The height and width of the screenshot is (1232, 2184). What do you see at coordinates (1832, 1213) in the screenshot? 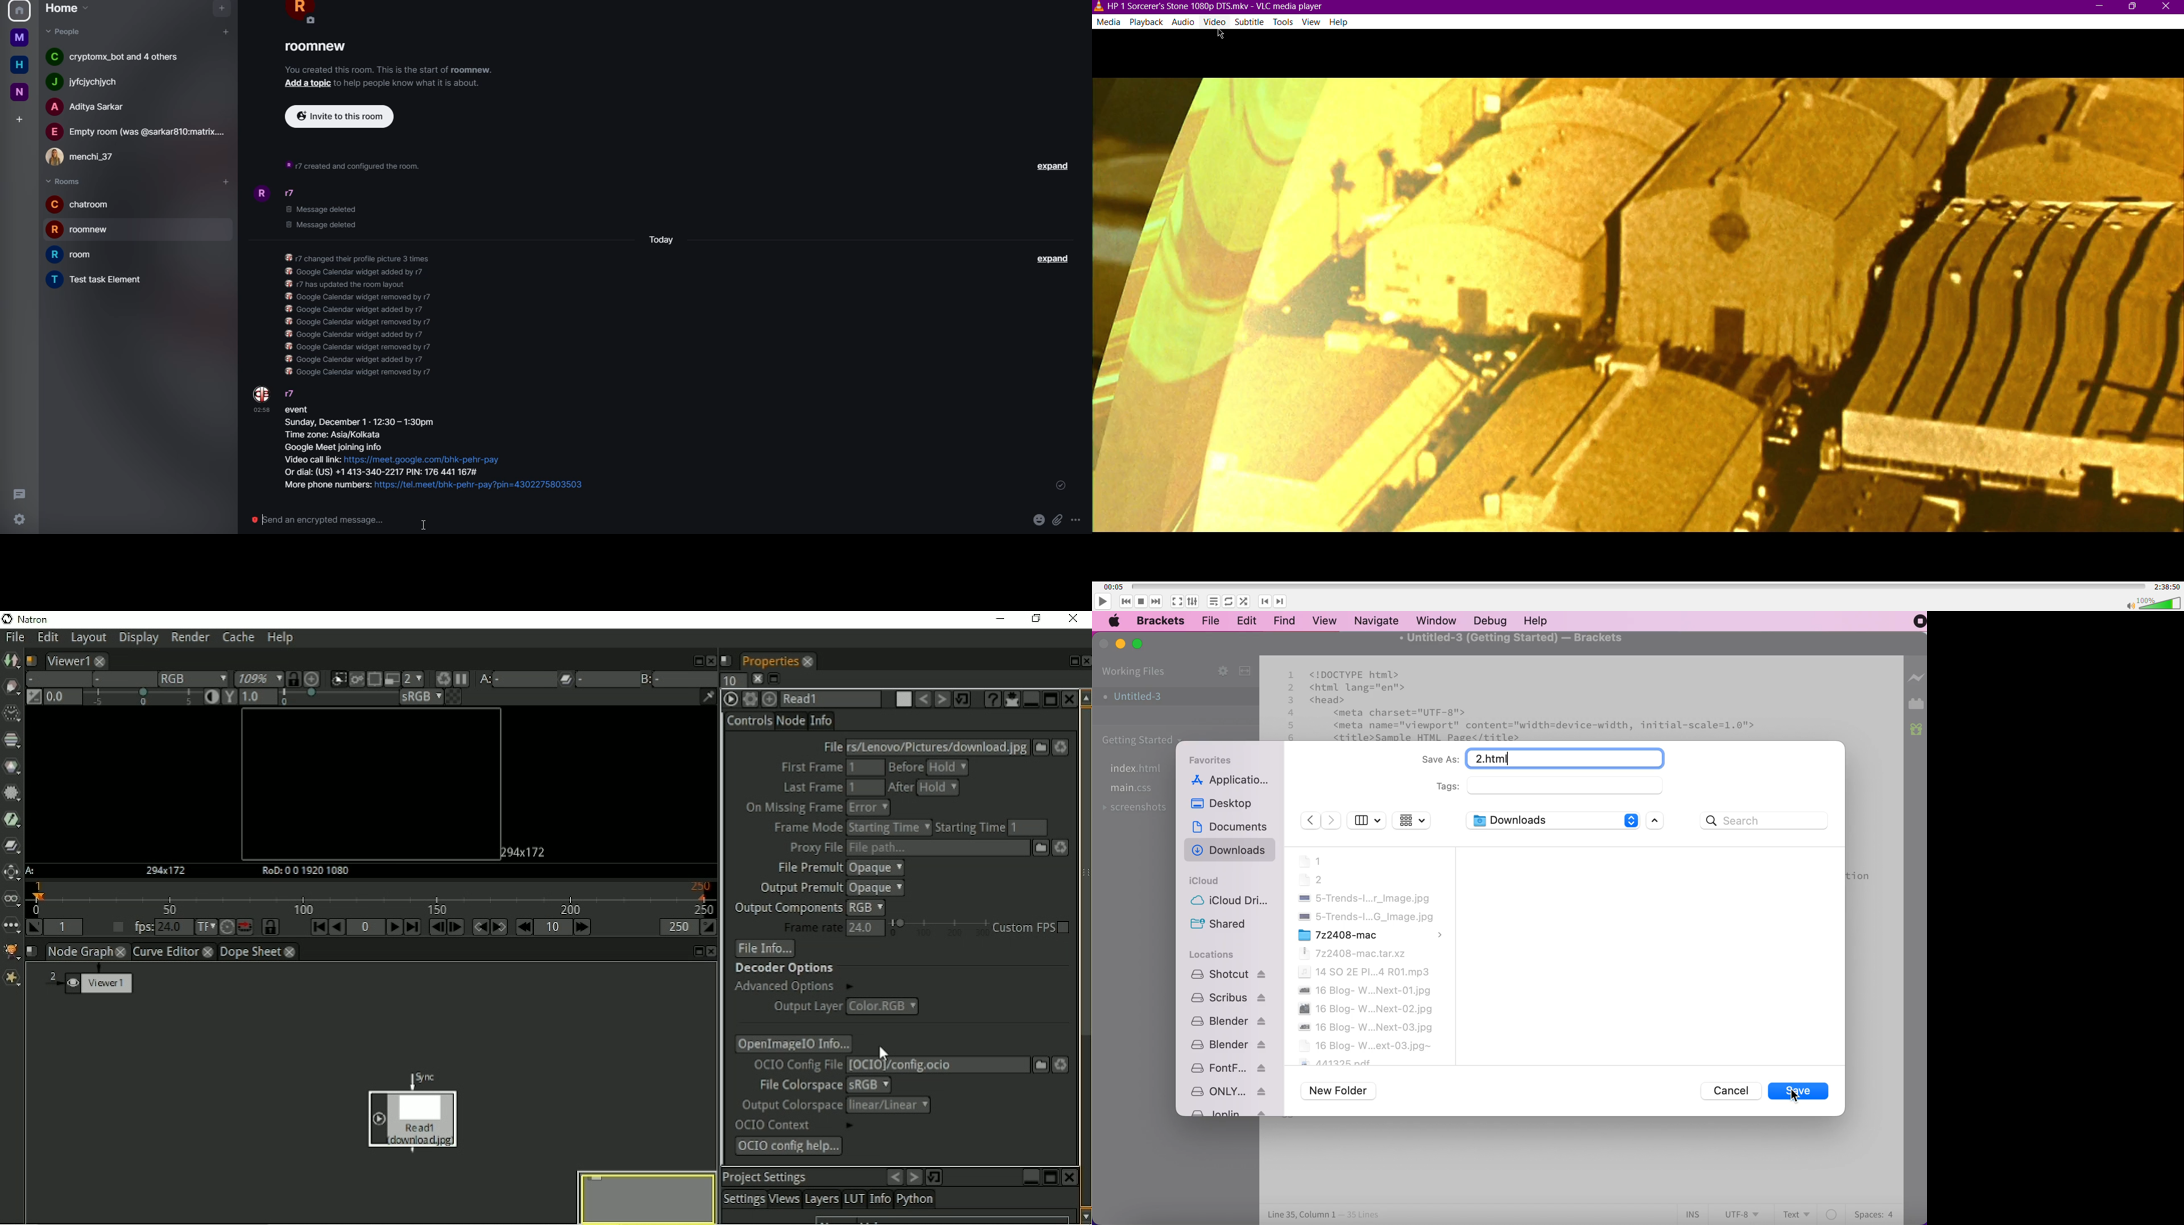
I see `color` at bounding box center [1832, 1213].